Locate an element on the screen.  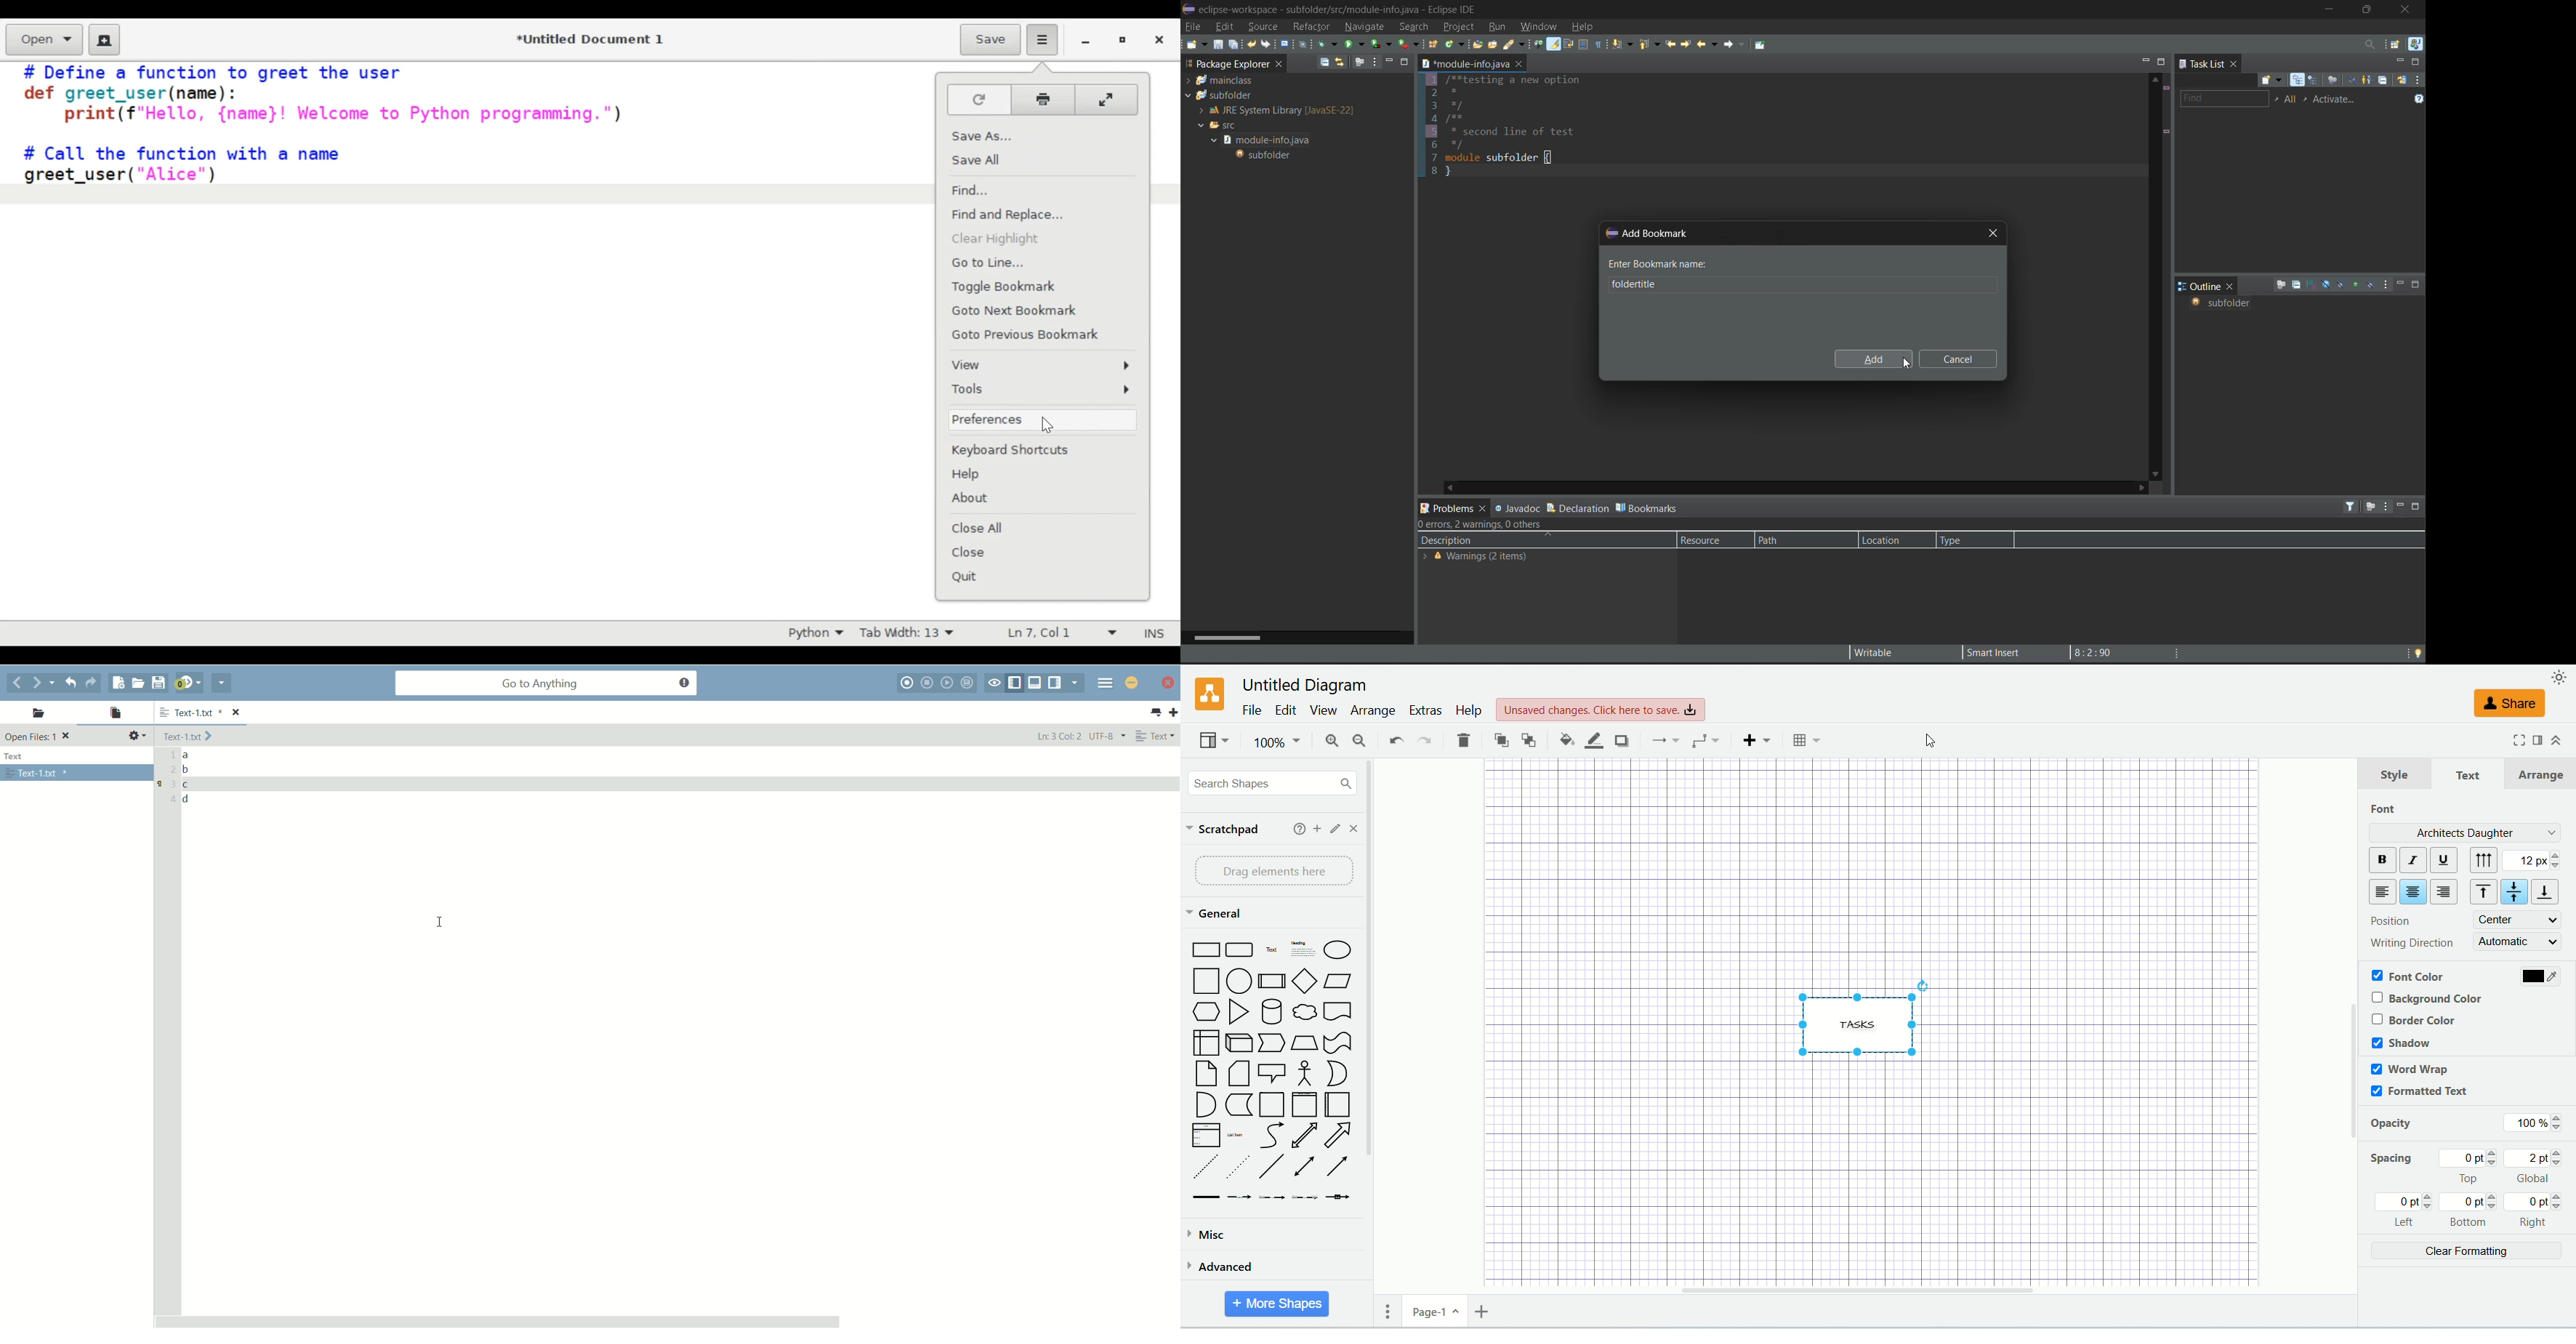
word wrap is located at coordinates (2410, 1069).